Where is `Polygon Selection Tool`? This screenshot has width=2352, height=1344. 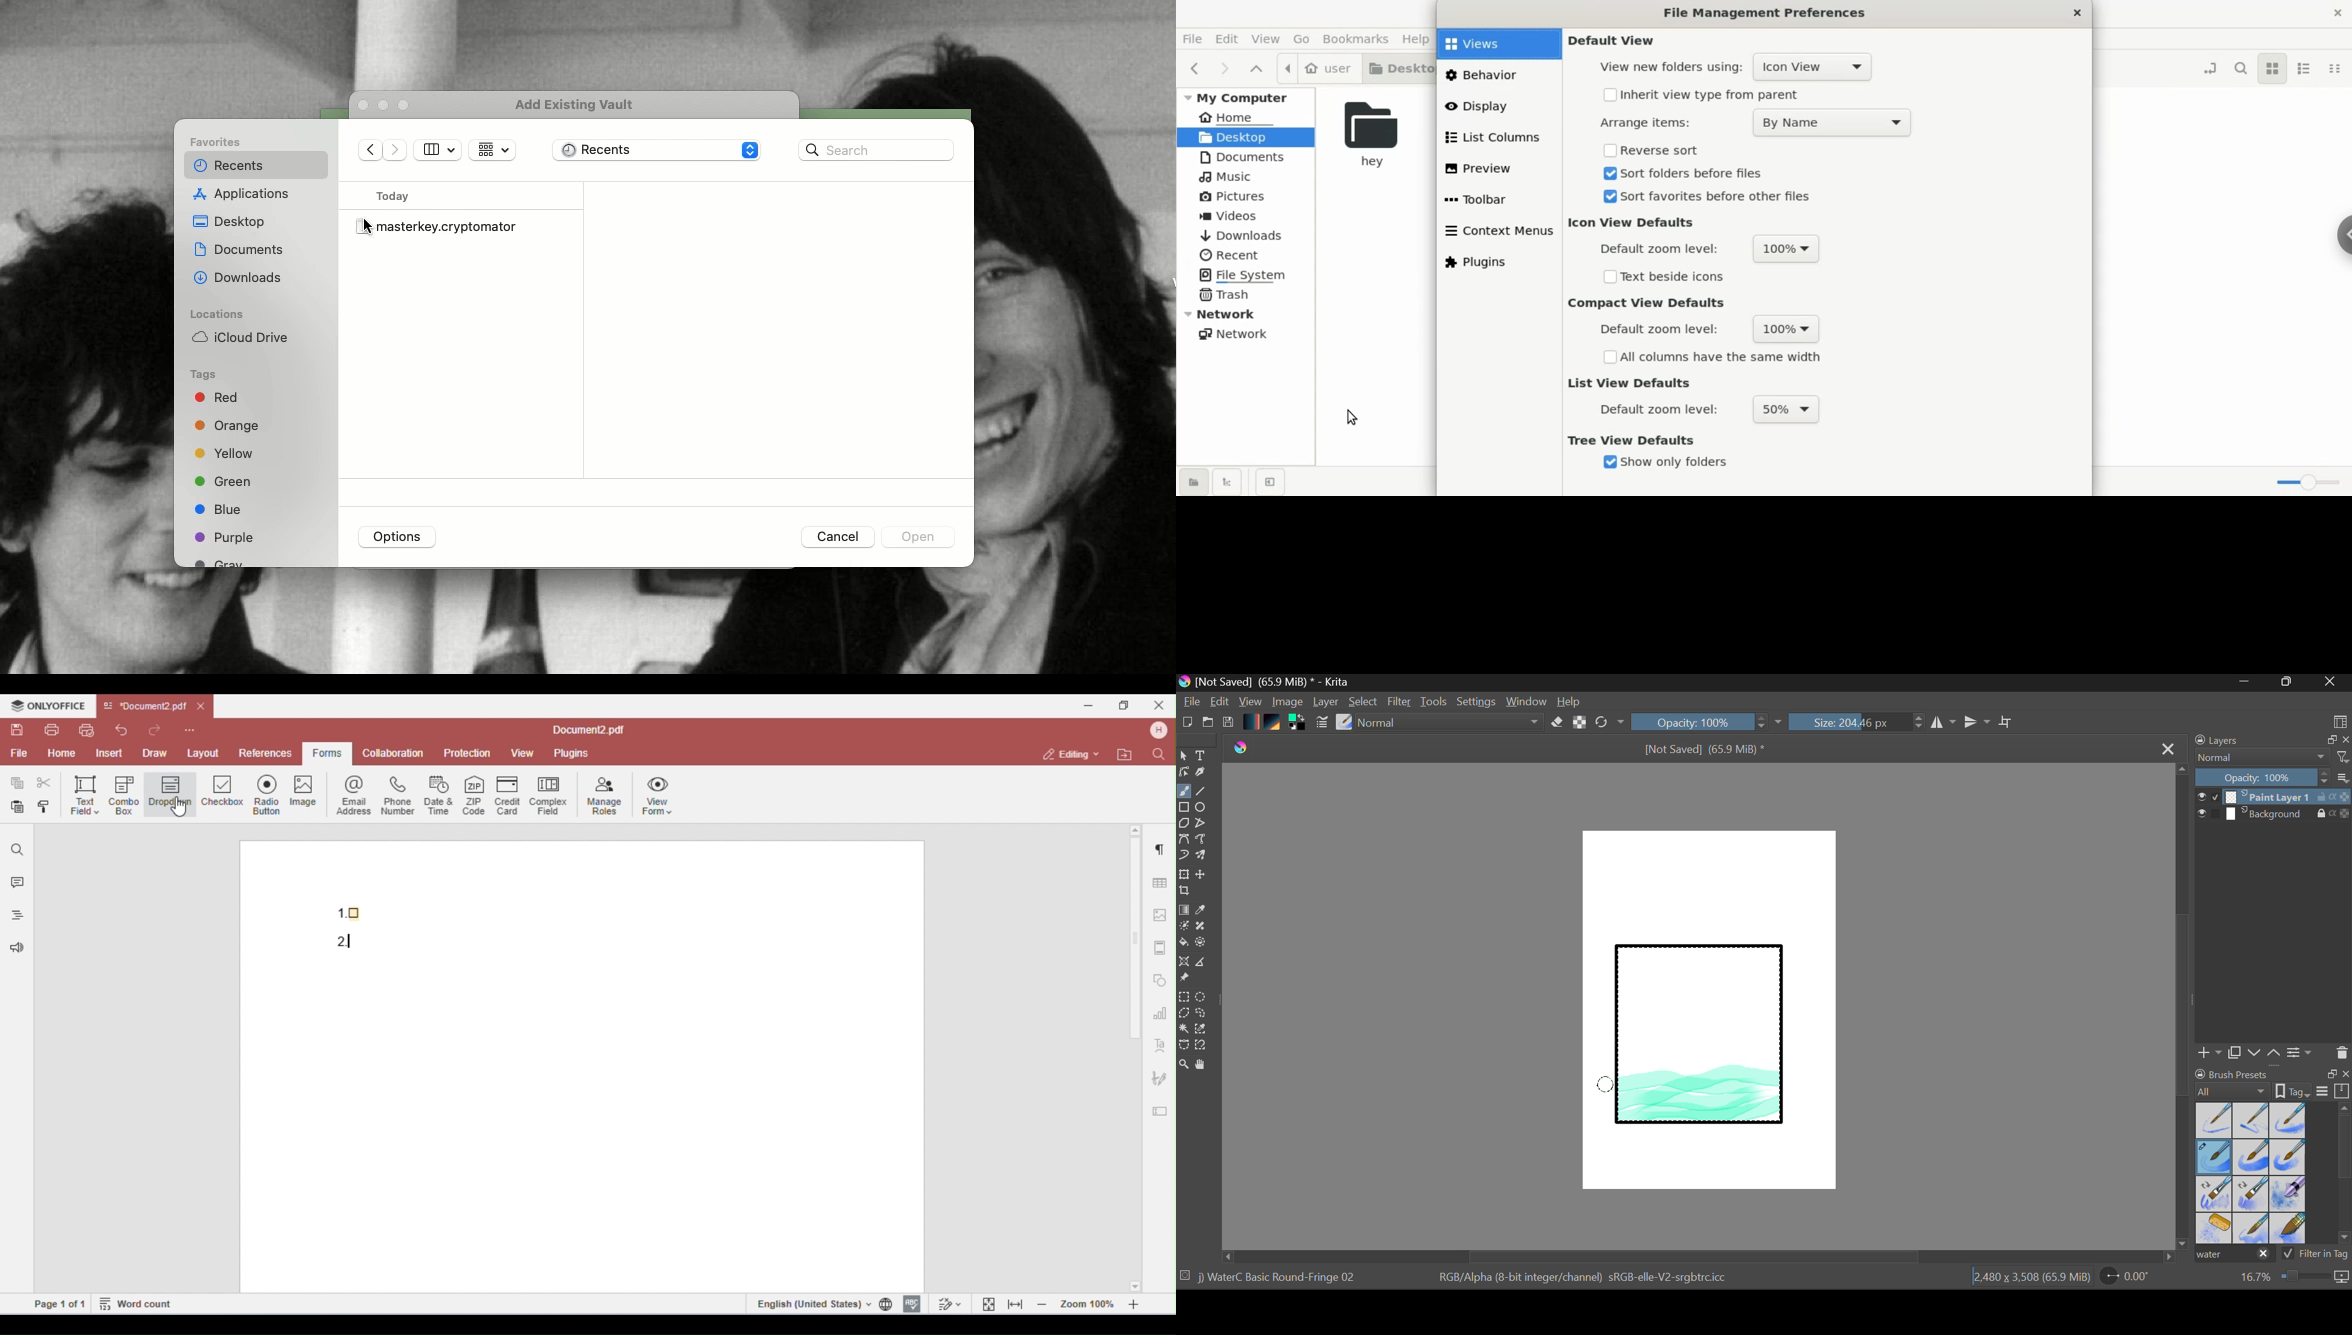
Polygon Selection Tool is located at coordinates (1183, 1013).